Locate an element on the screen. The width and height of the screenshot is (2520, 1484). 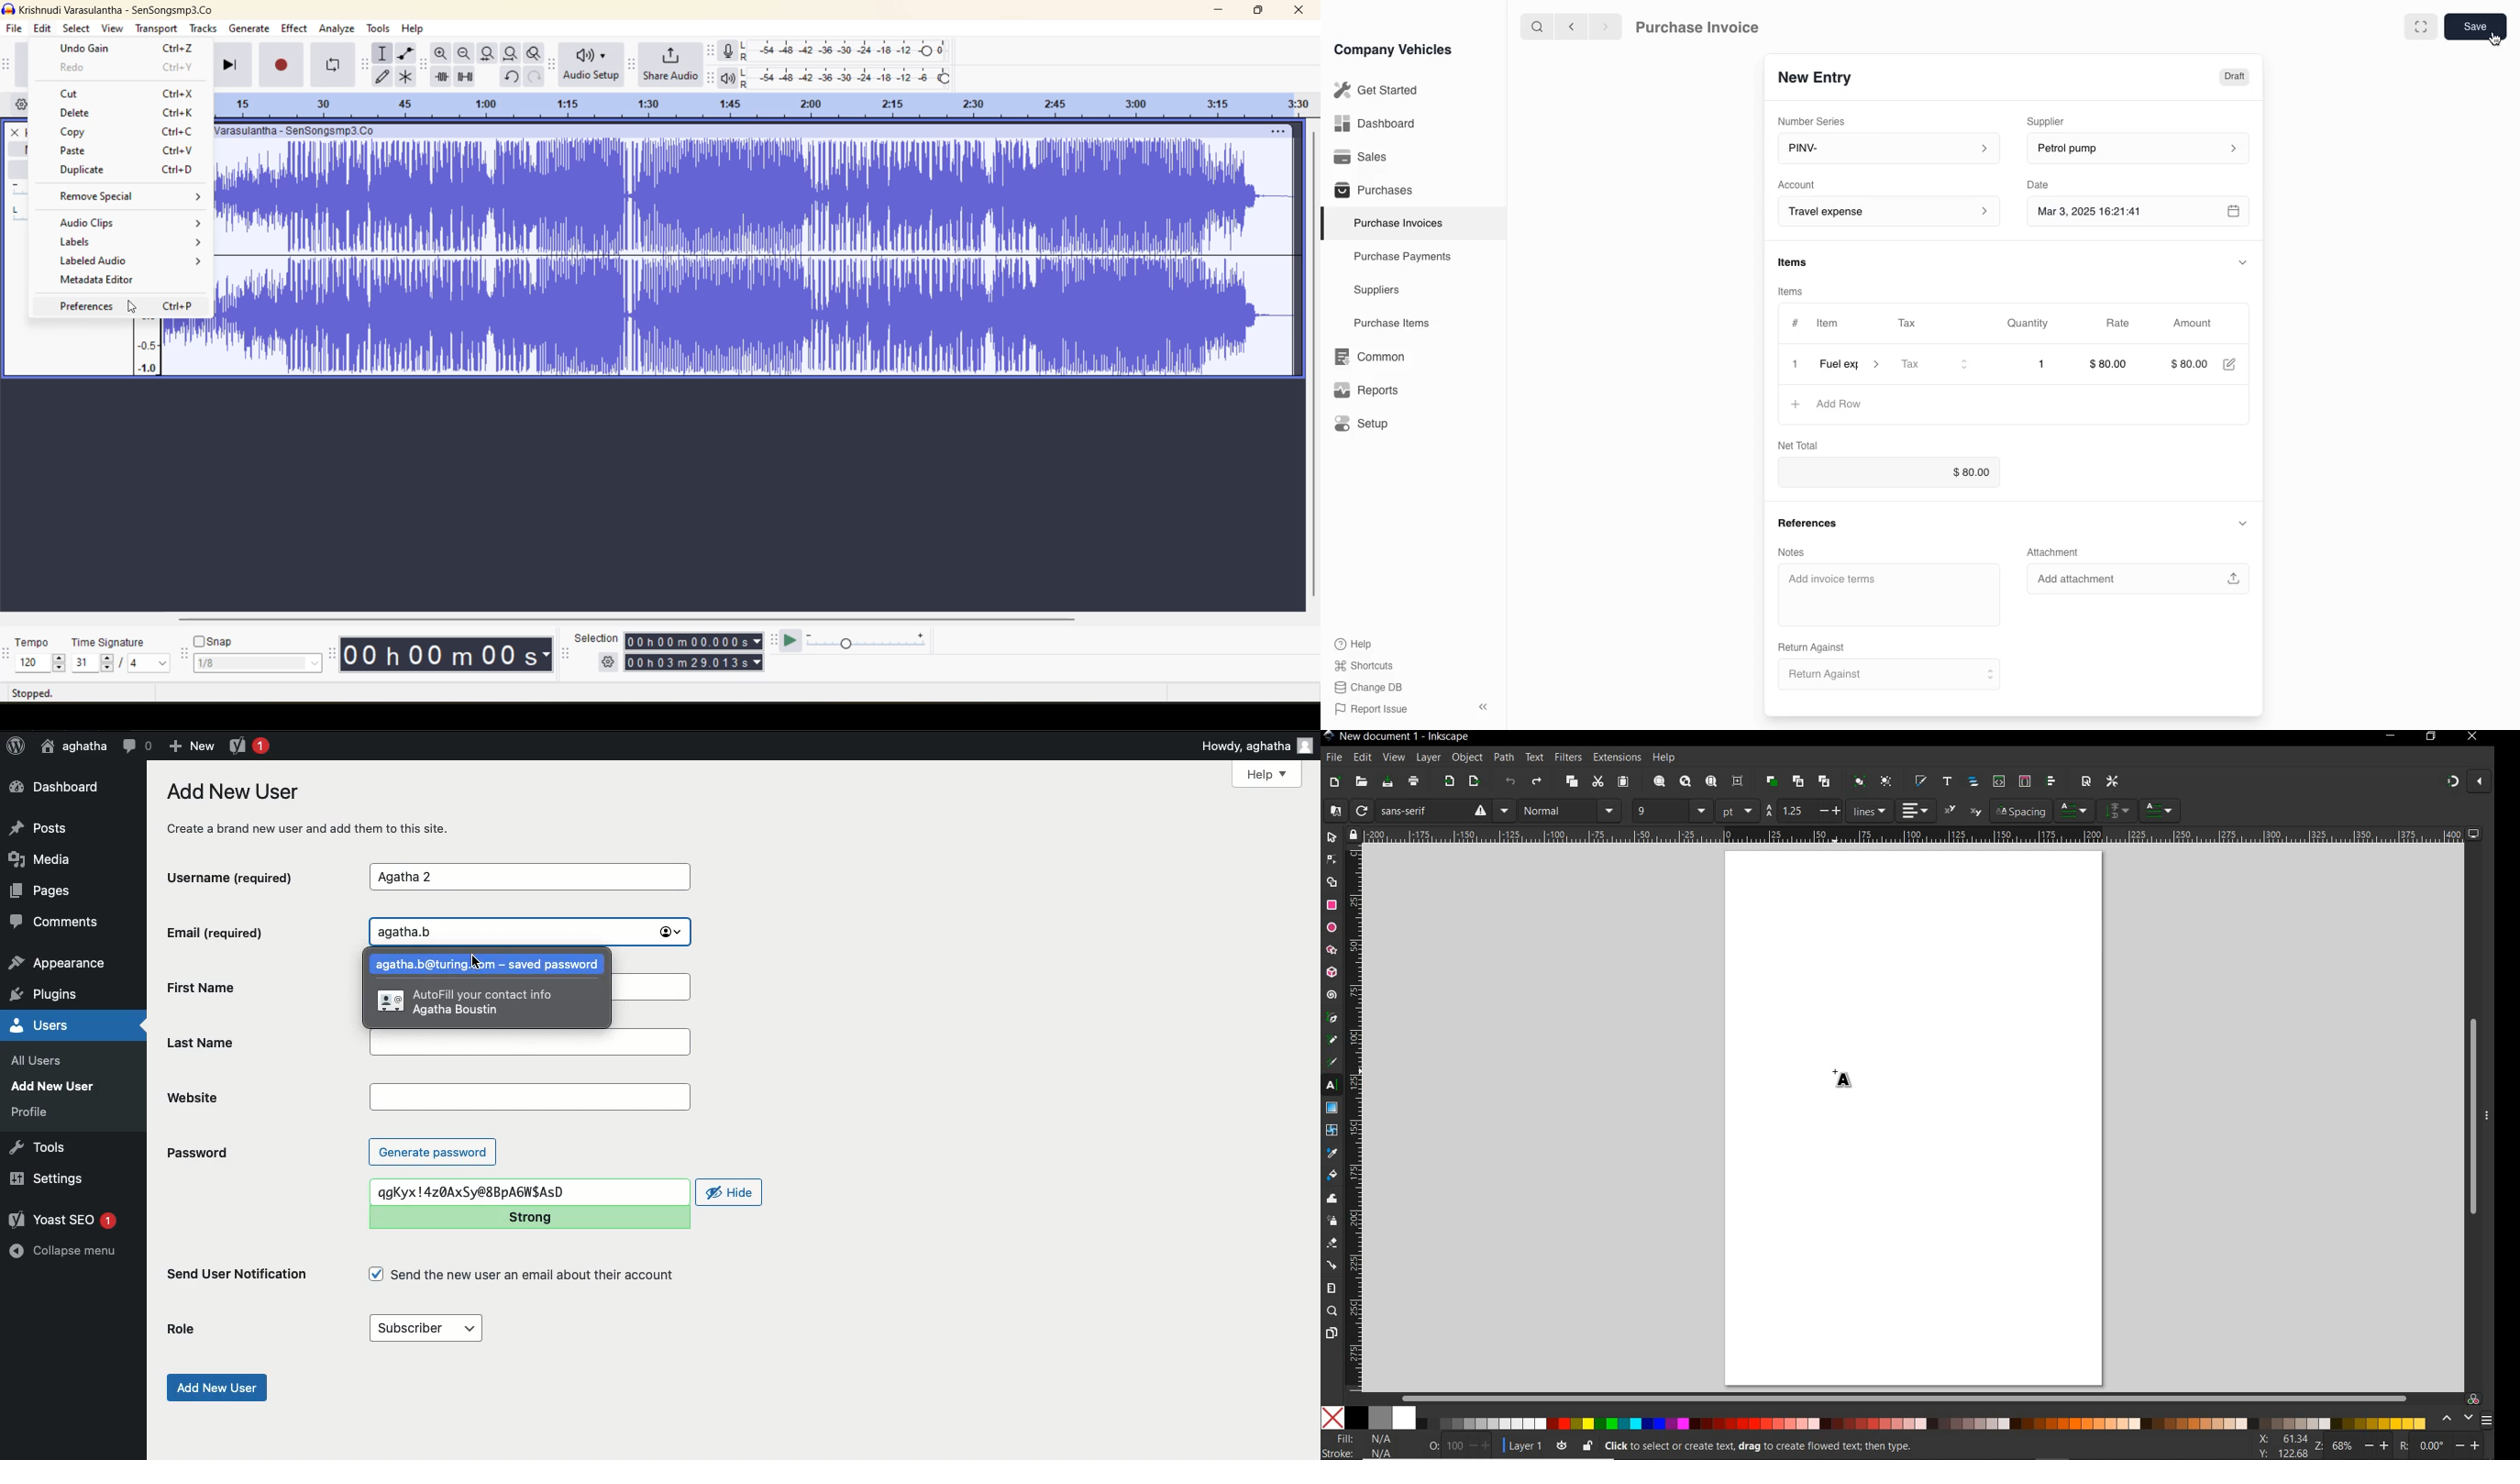
extensions is located at coordinates (1616, 758).